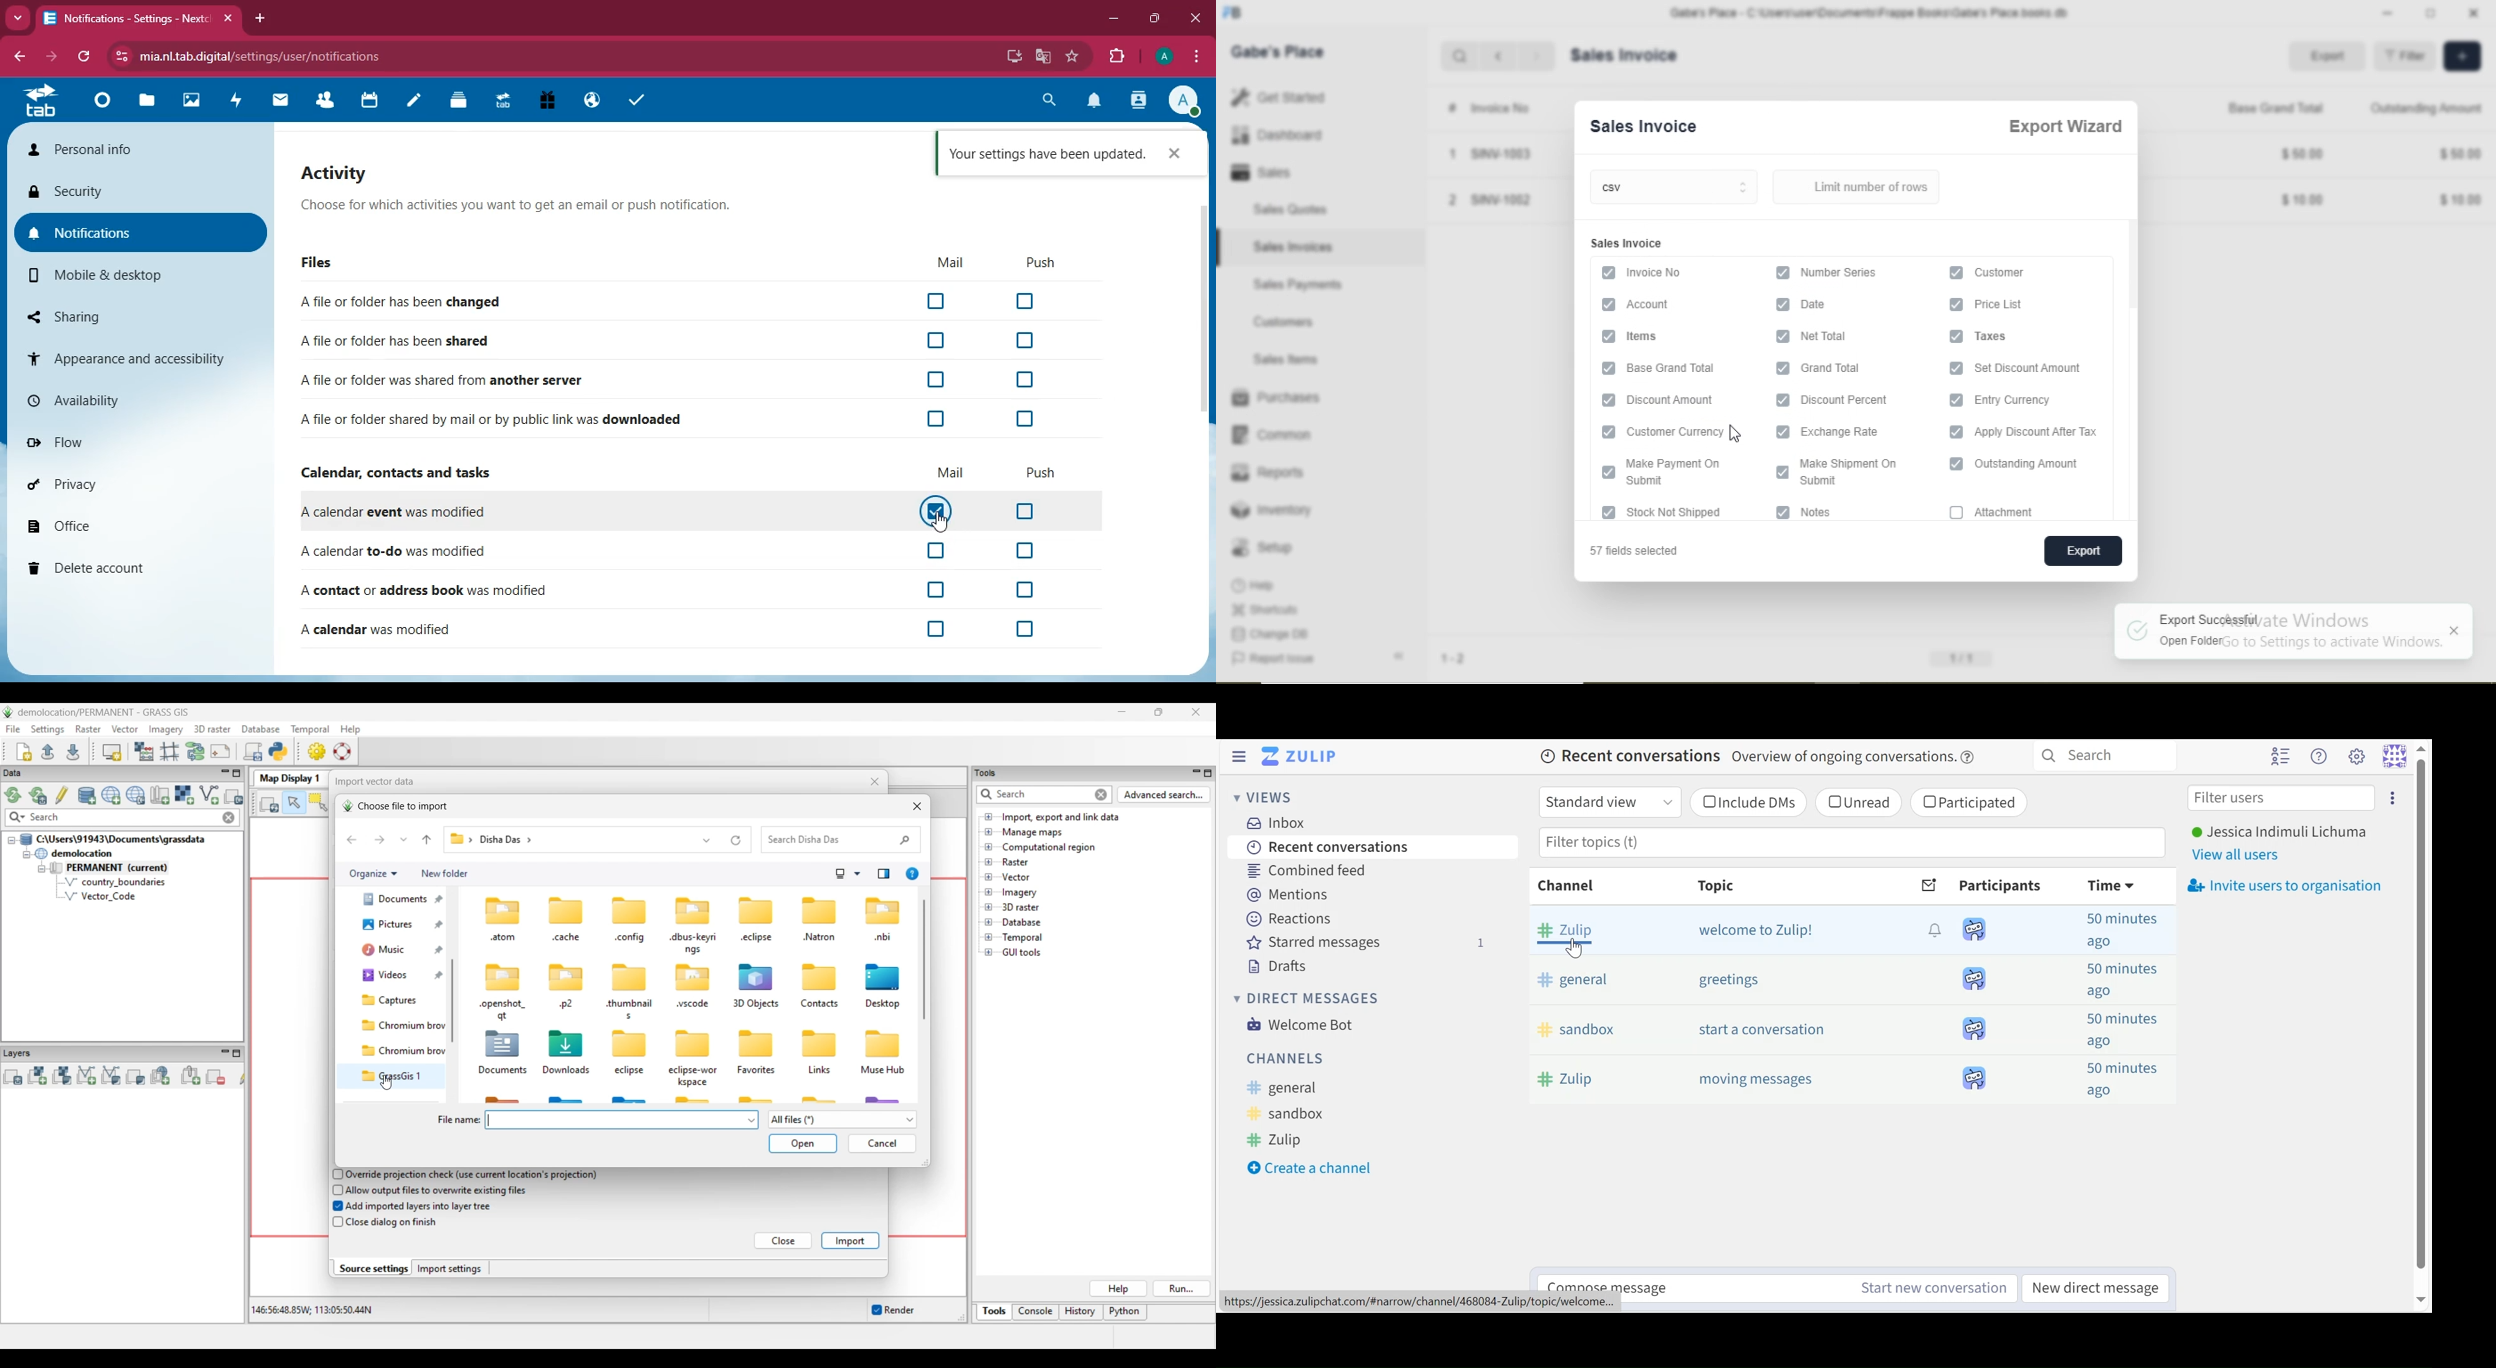 The width and height of the screenshot is (2520, 1372). What do you see at coordinates (1274, 634) in the screenshot?
I see `Change DB` at bounding box center [1274, 634].